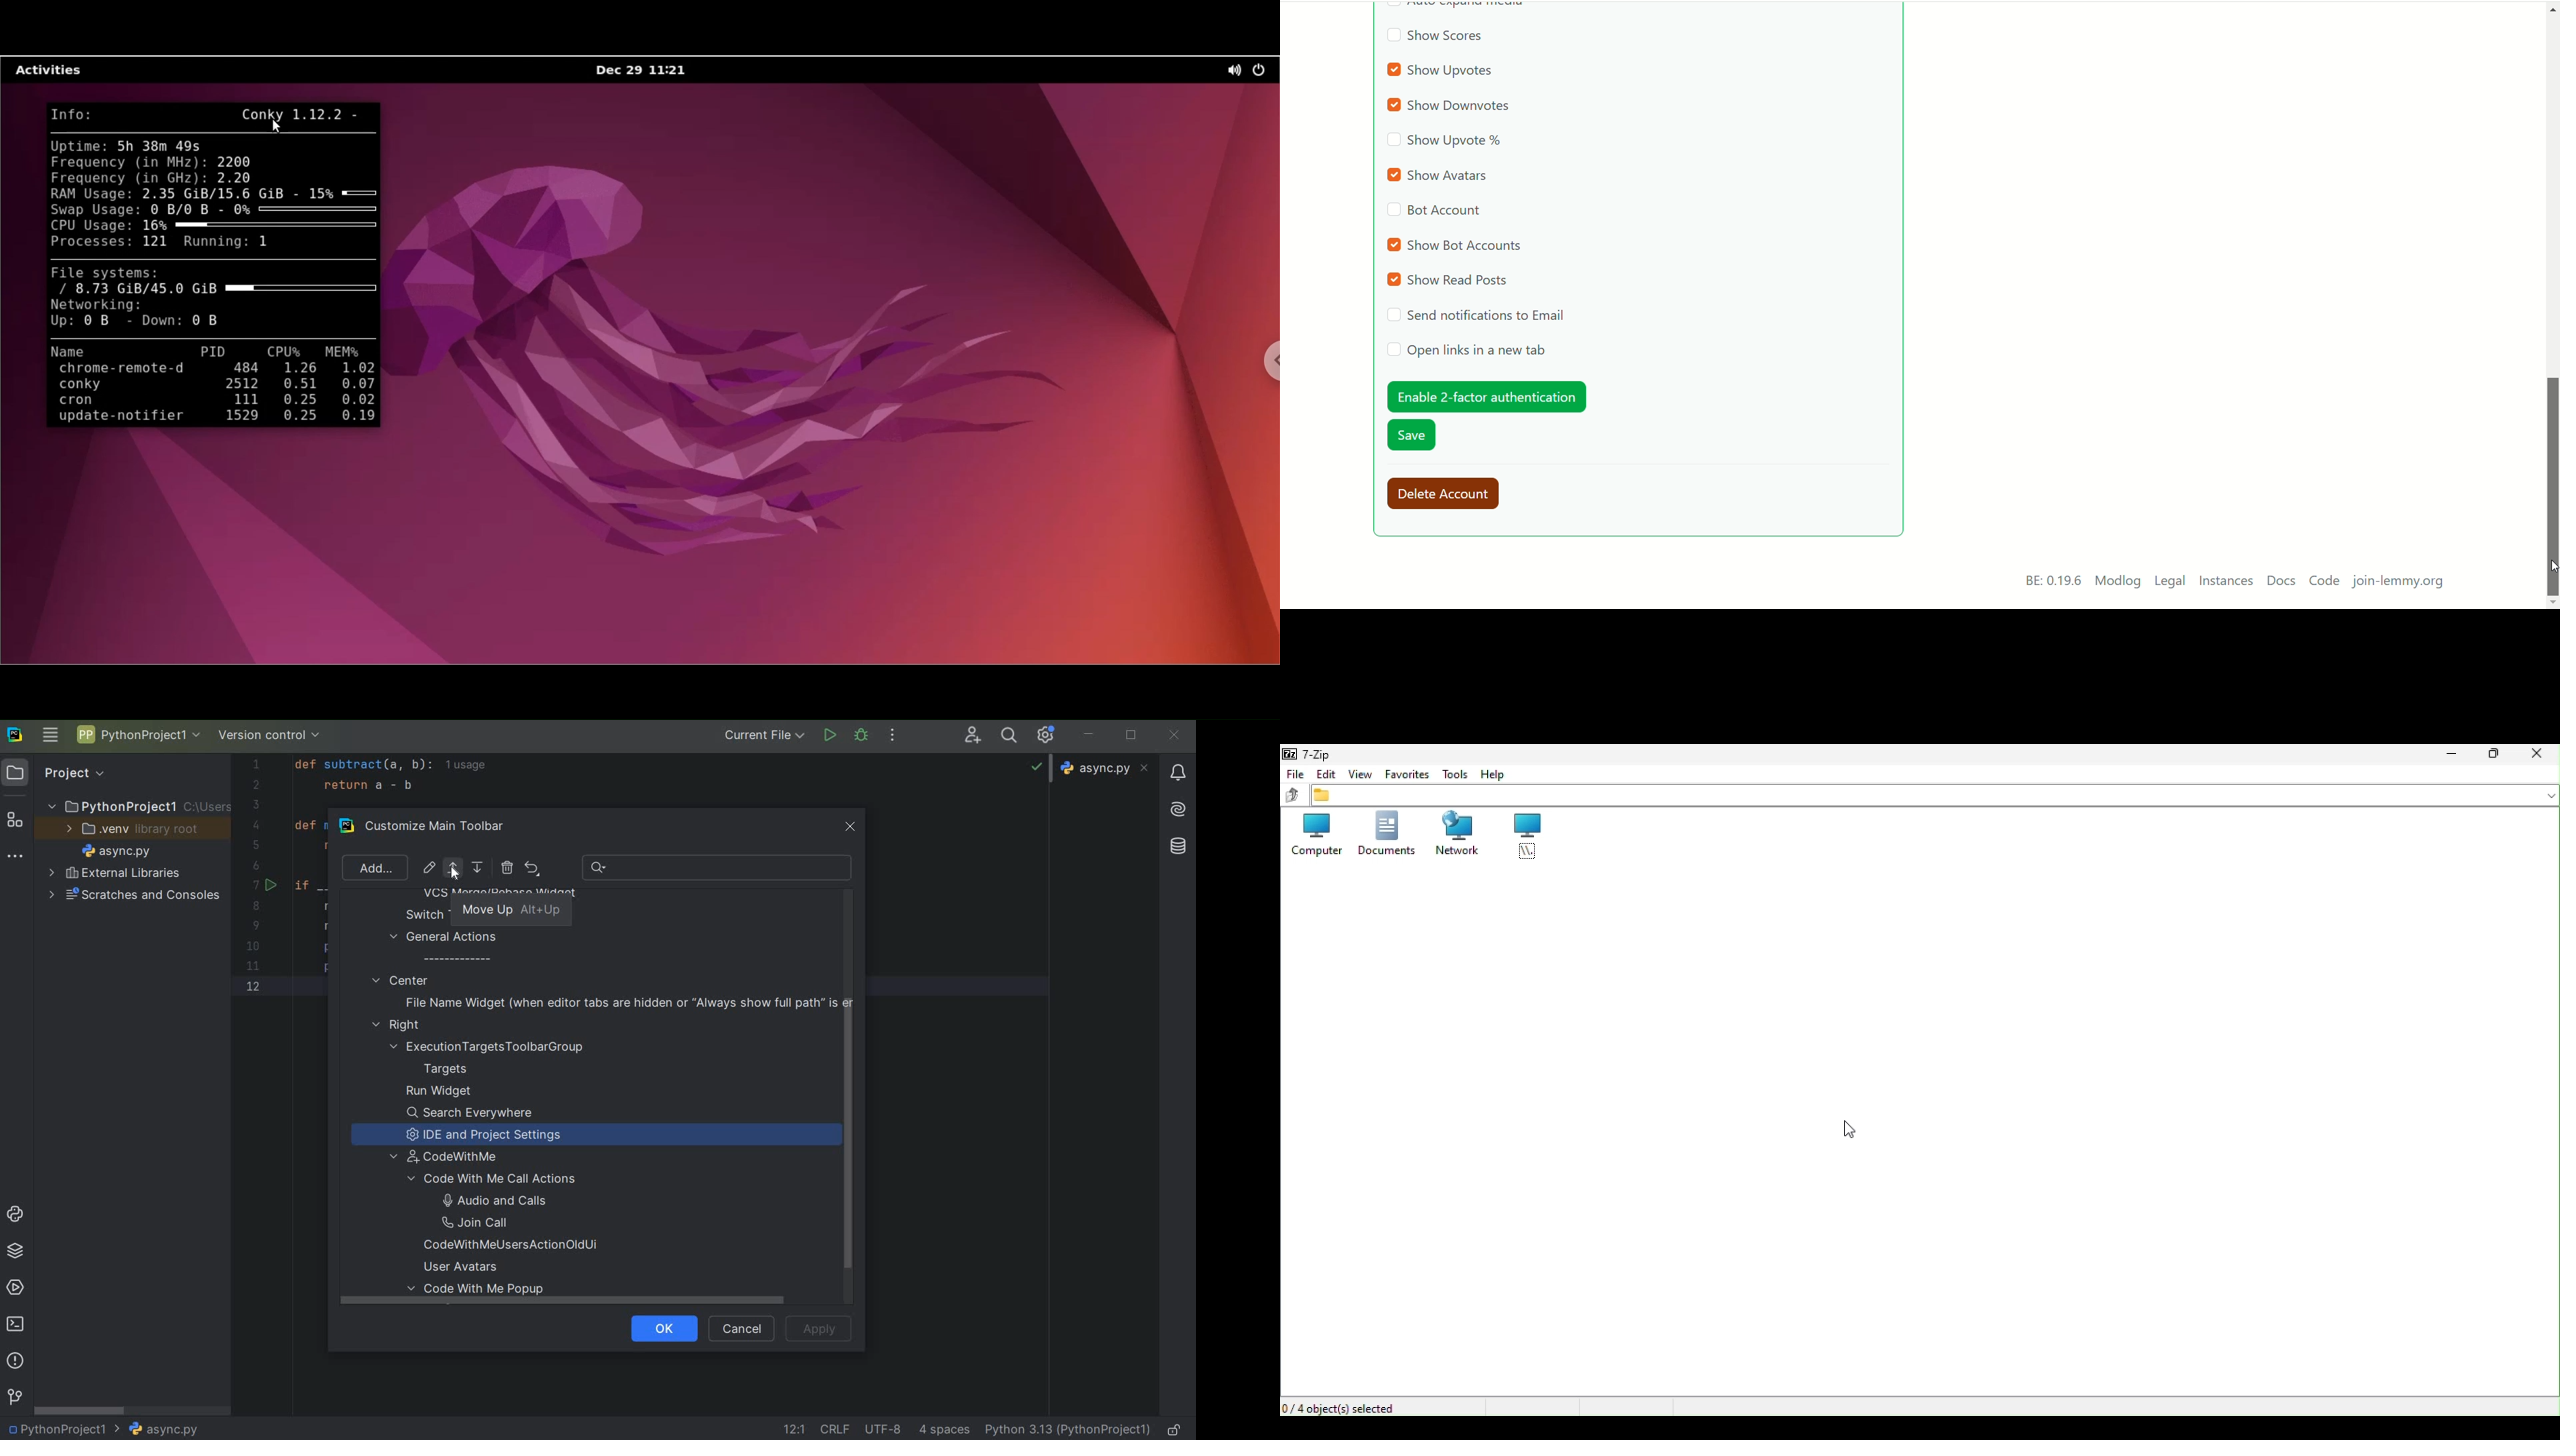  Describe the element at coordinates (15, 1289) in the screenshot. I see `SERVICES` at that location.